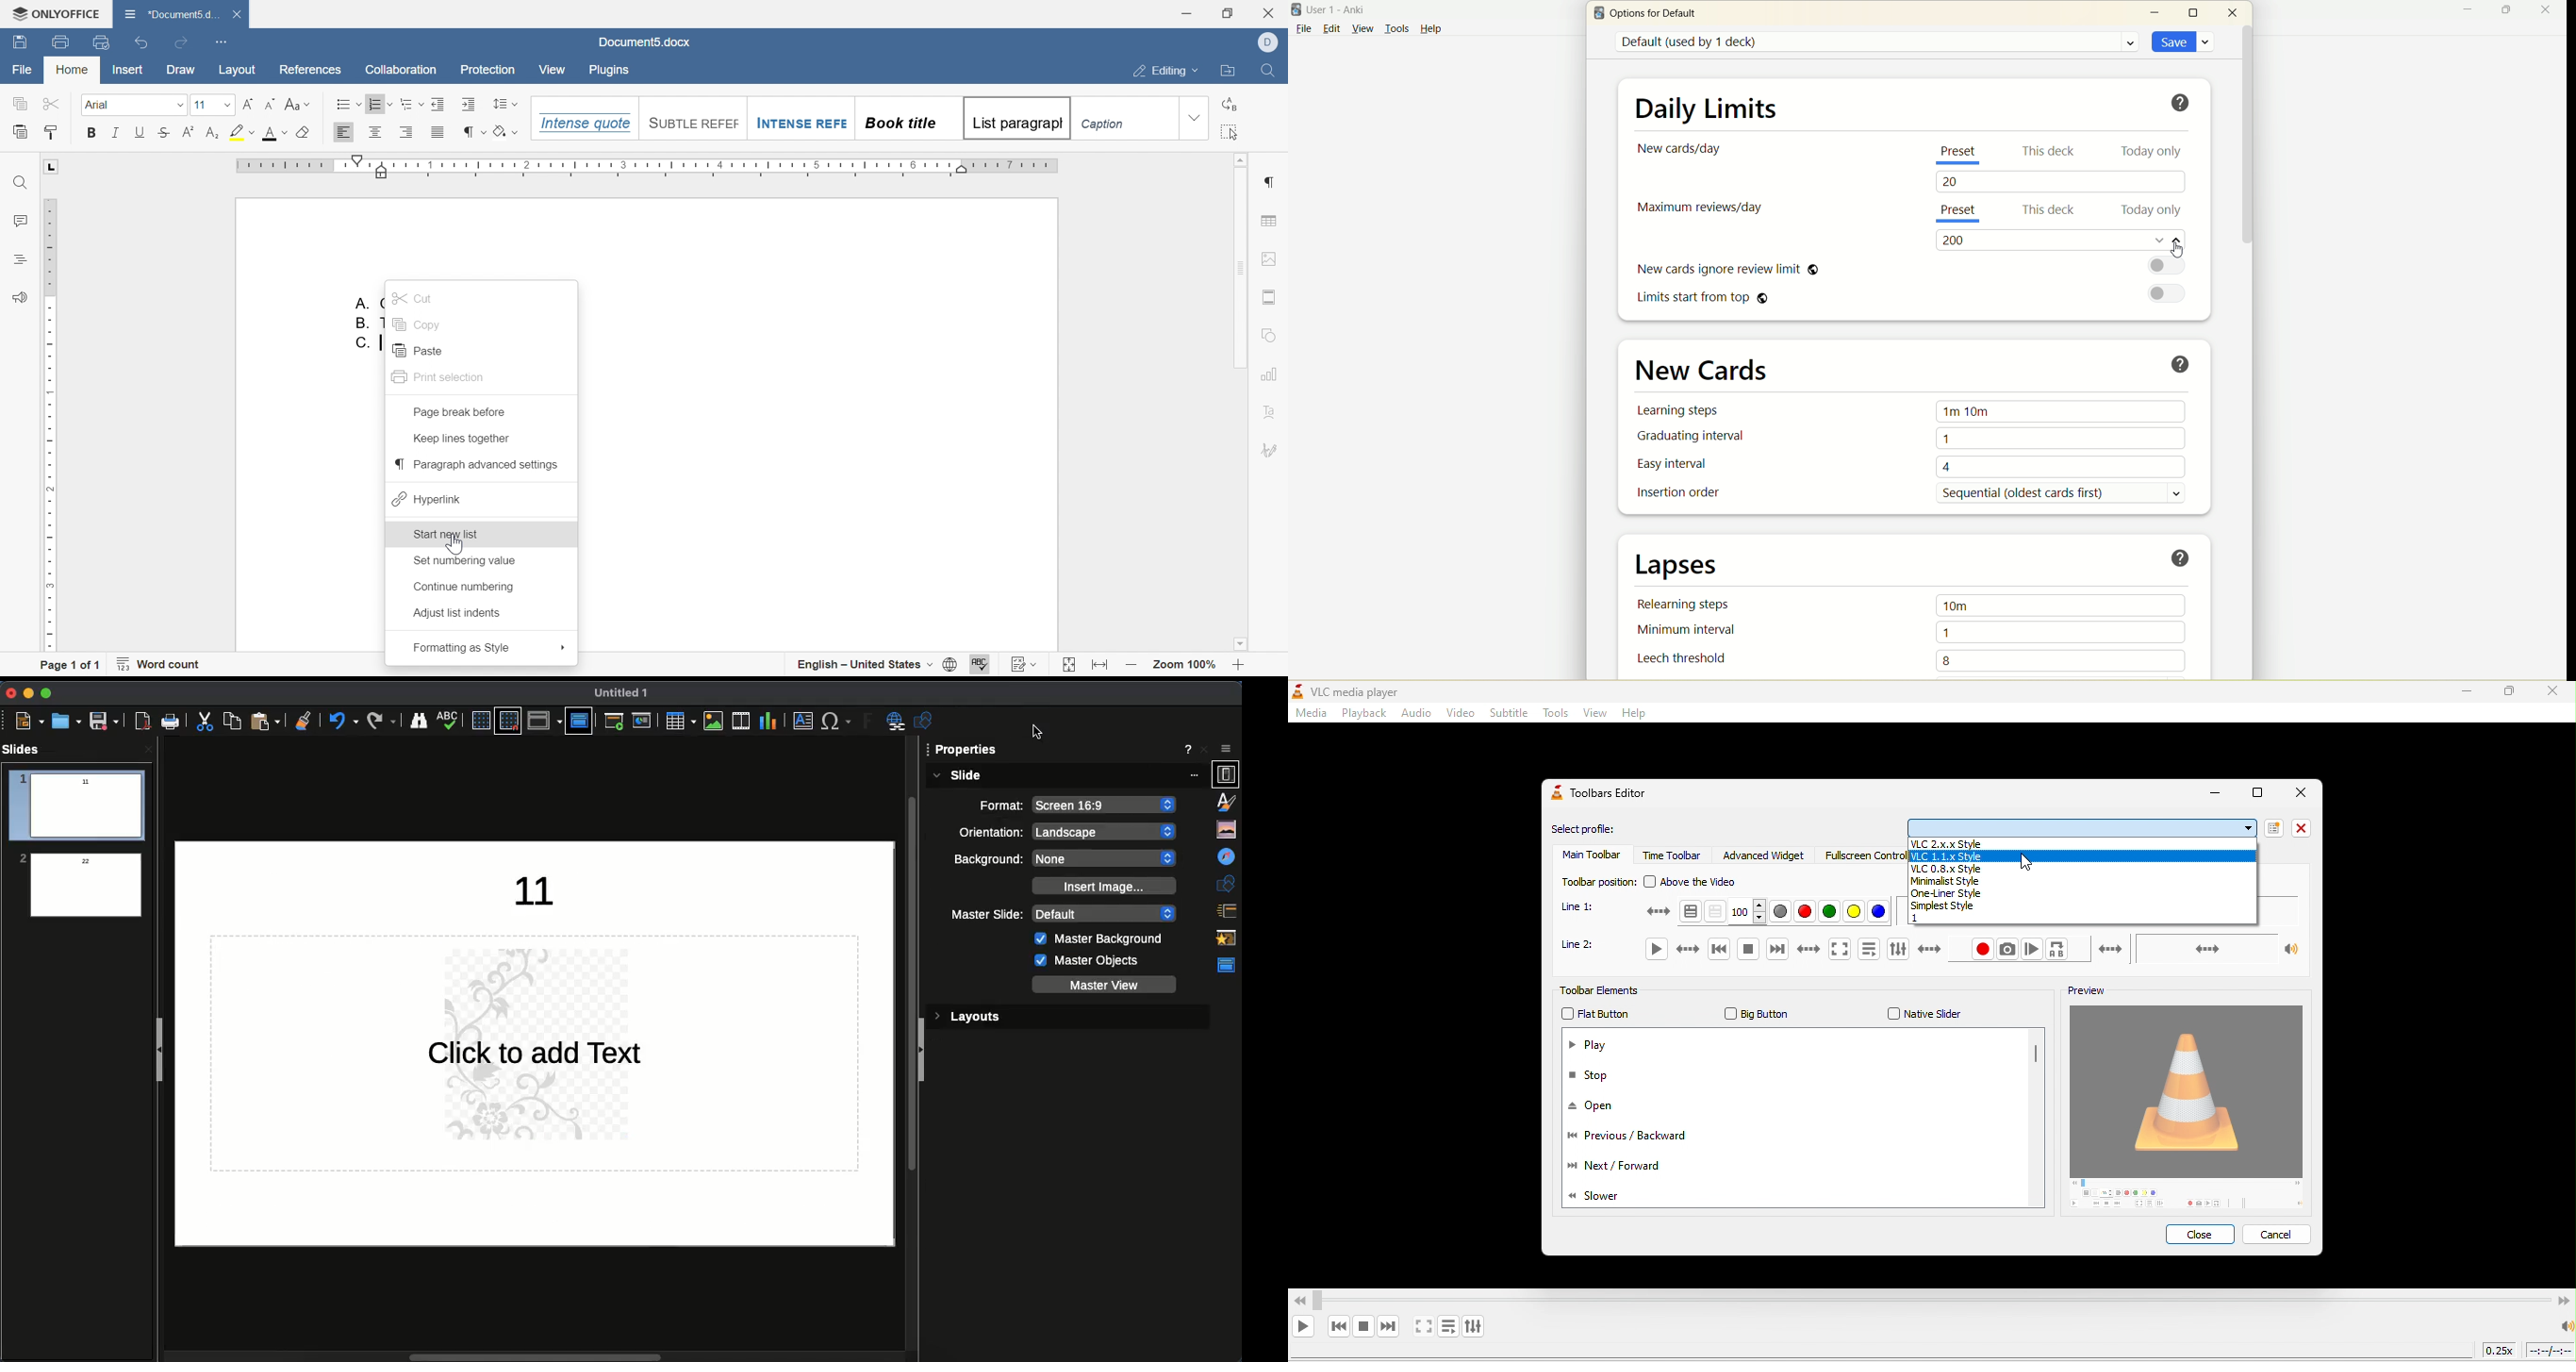  Describe the element at coordinates (2218, 946) in the screenshot. I see `volume` at that location.